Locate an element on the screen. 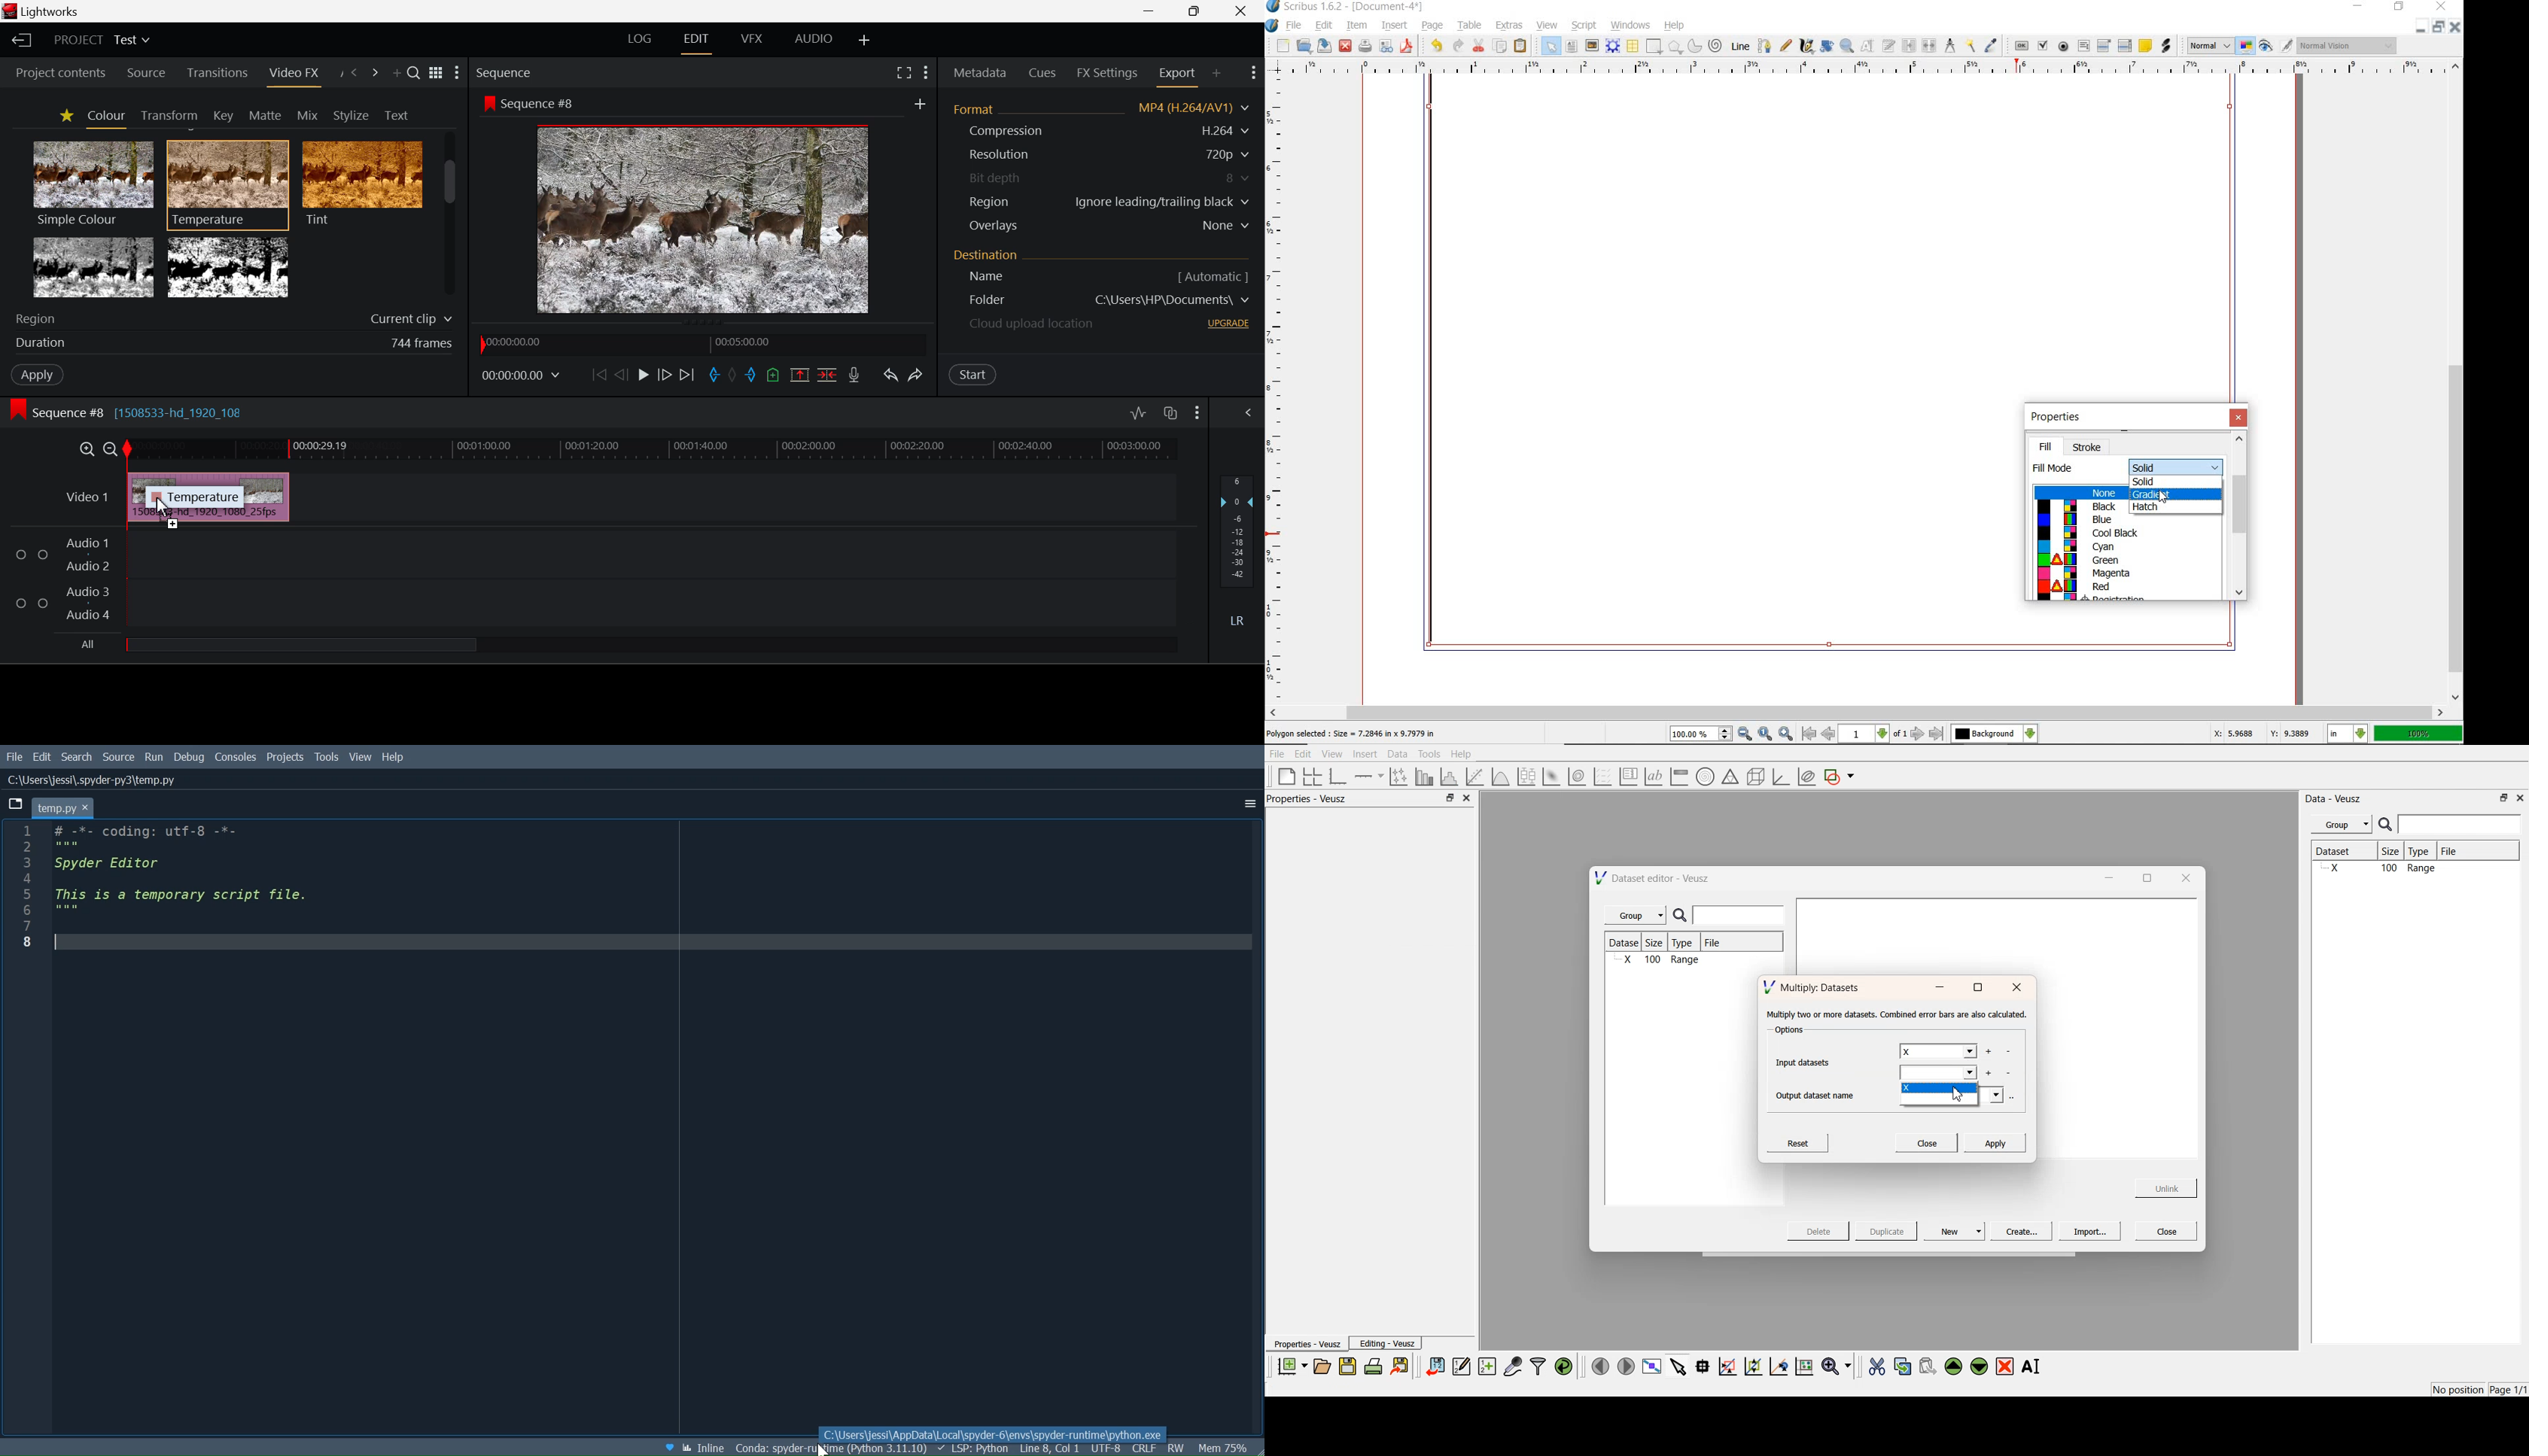 This screenshot has height=1456, width=2548. Properties - Veusz is located at coordinates (1310, 799).